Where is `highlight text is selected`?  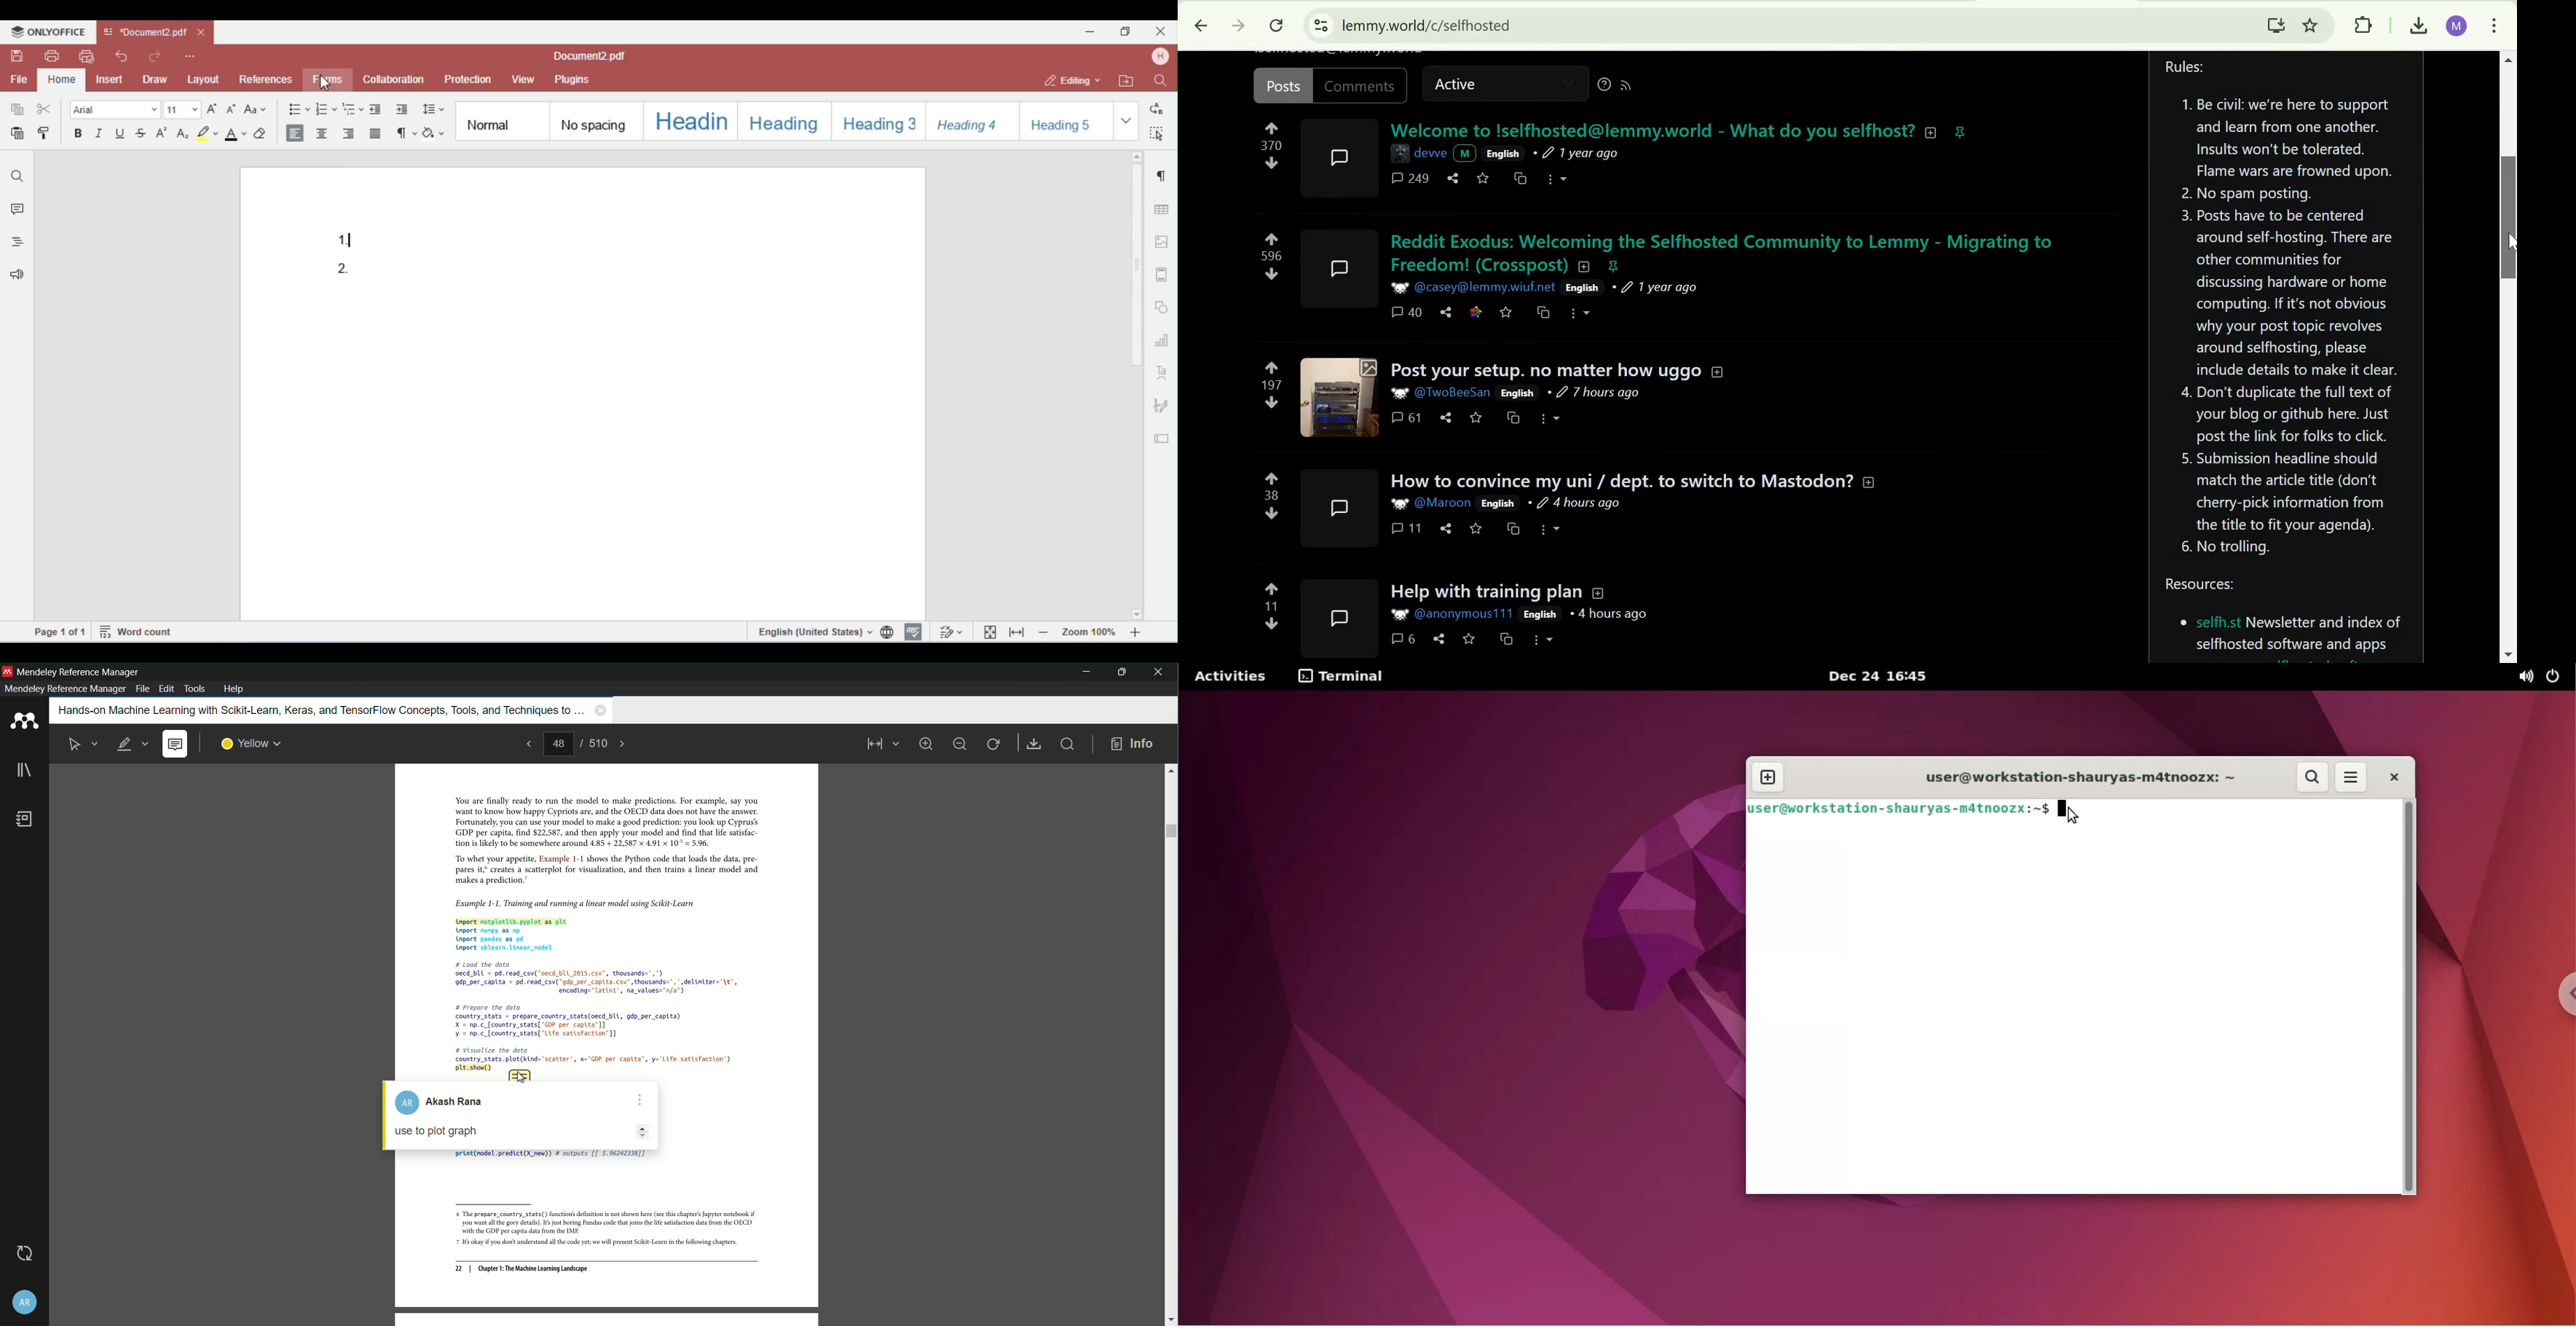 highlight text is selected is located at coordinates (132, 745).